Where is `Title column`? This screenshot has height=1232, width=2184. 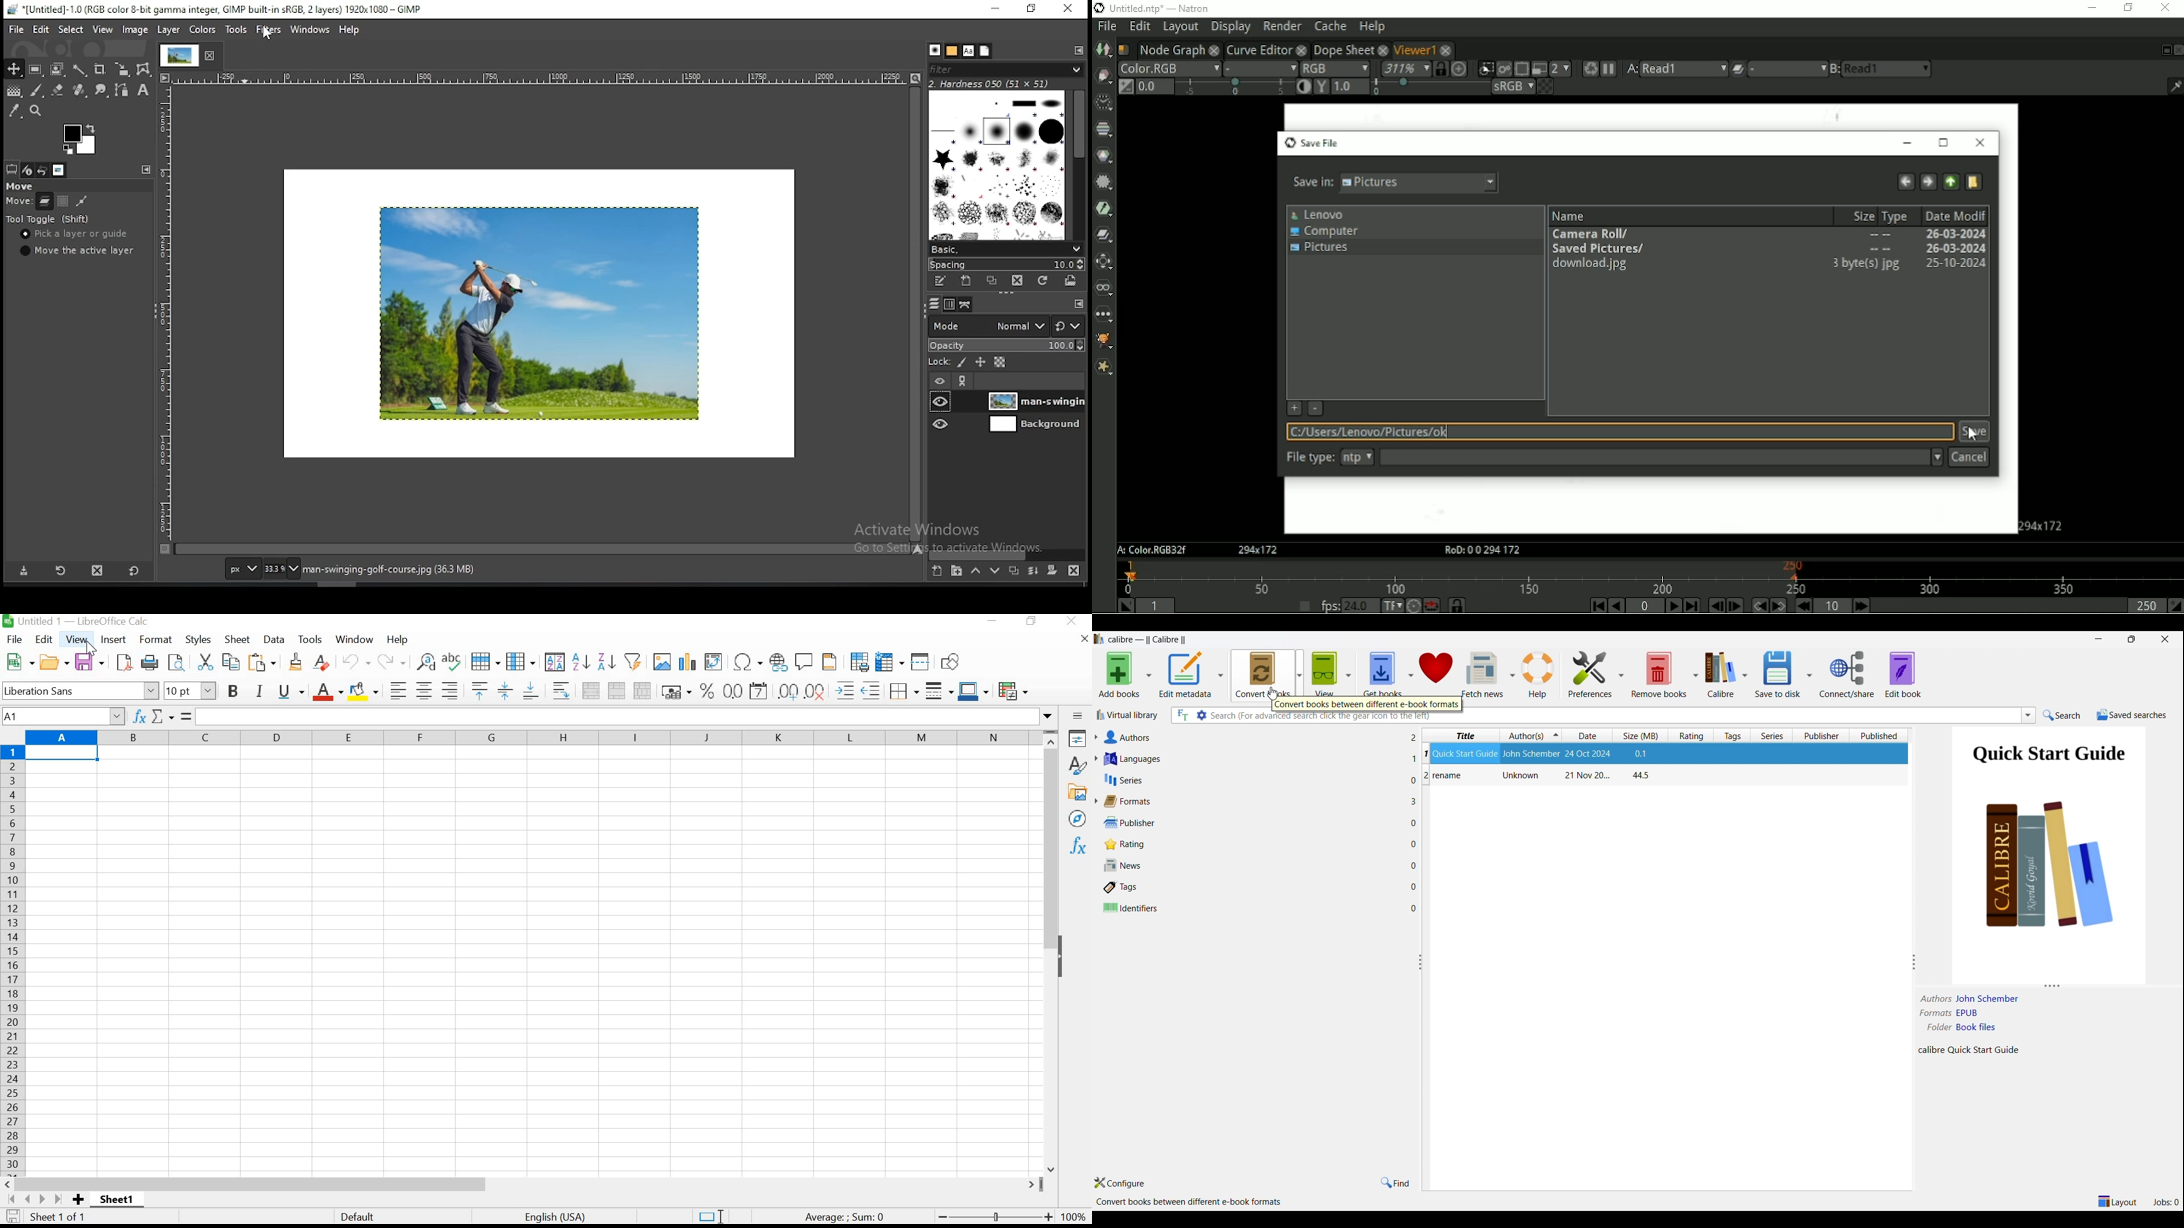
Title column is located at coordinates (1463, 735).